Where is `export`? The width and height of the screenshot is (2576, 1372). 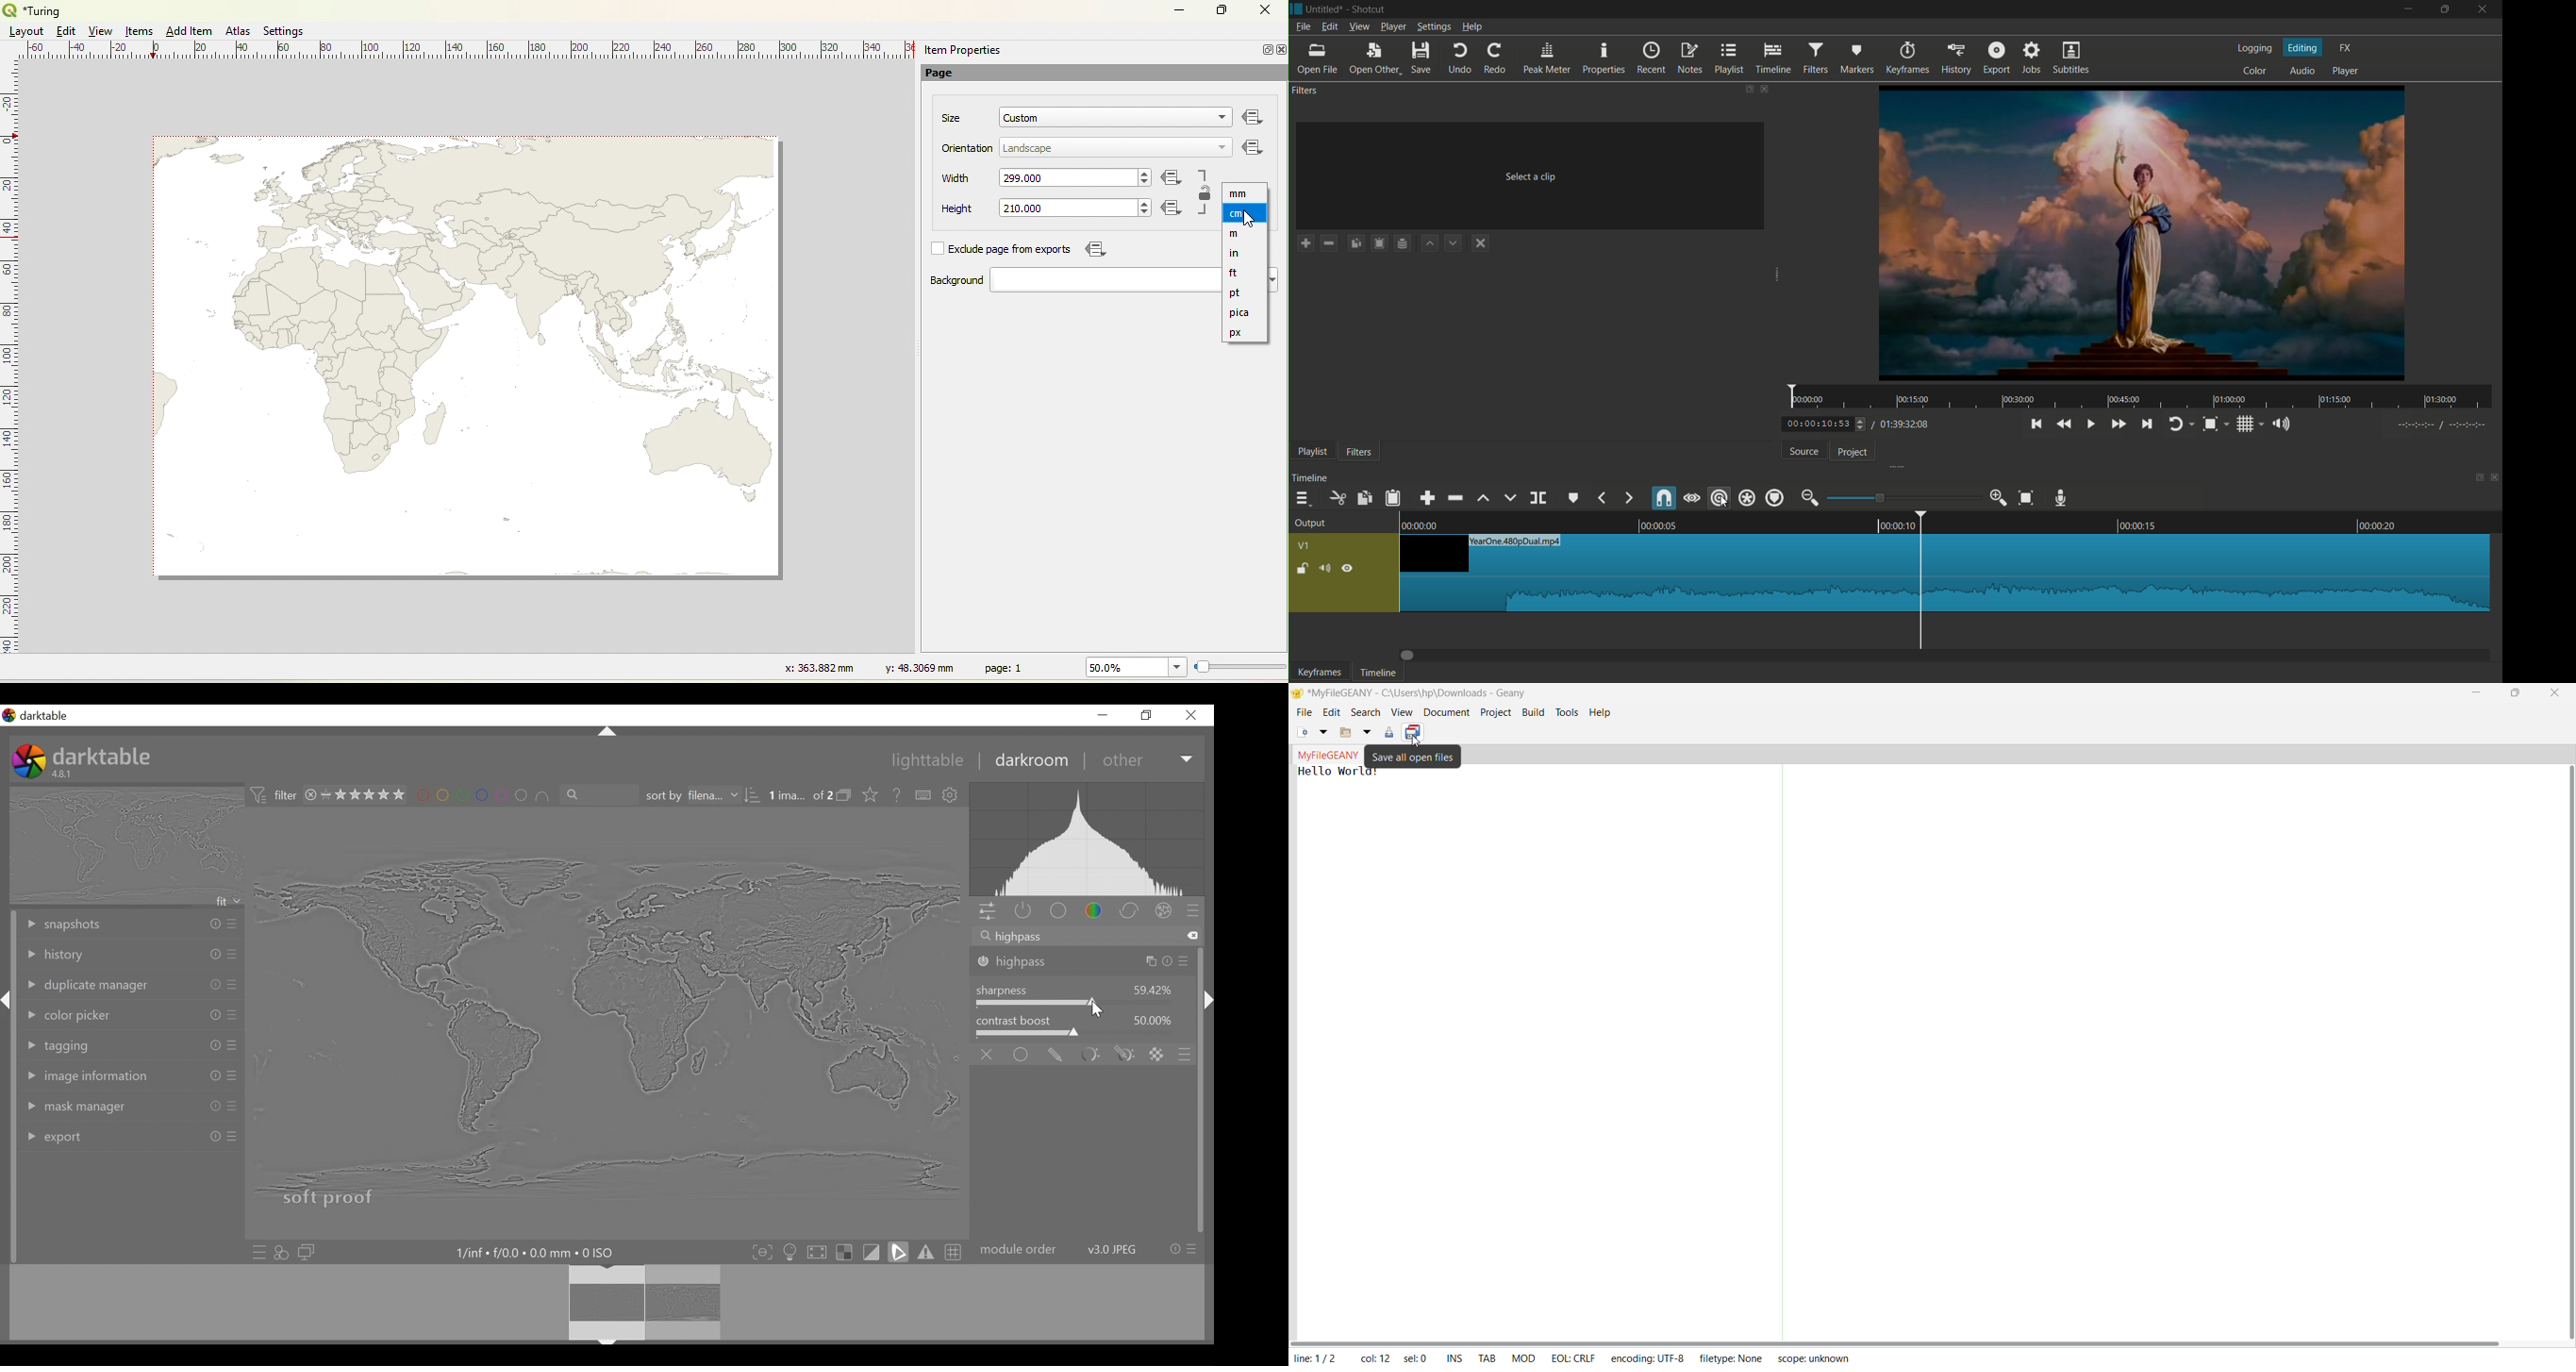 export is located at coordinates (1997, 58).